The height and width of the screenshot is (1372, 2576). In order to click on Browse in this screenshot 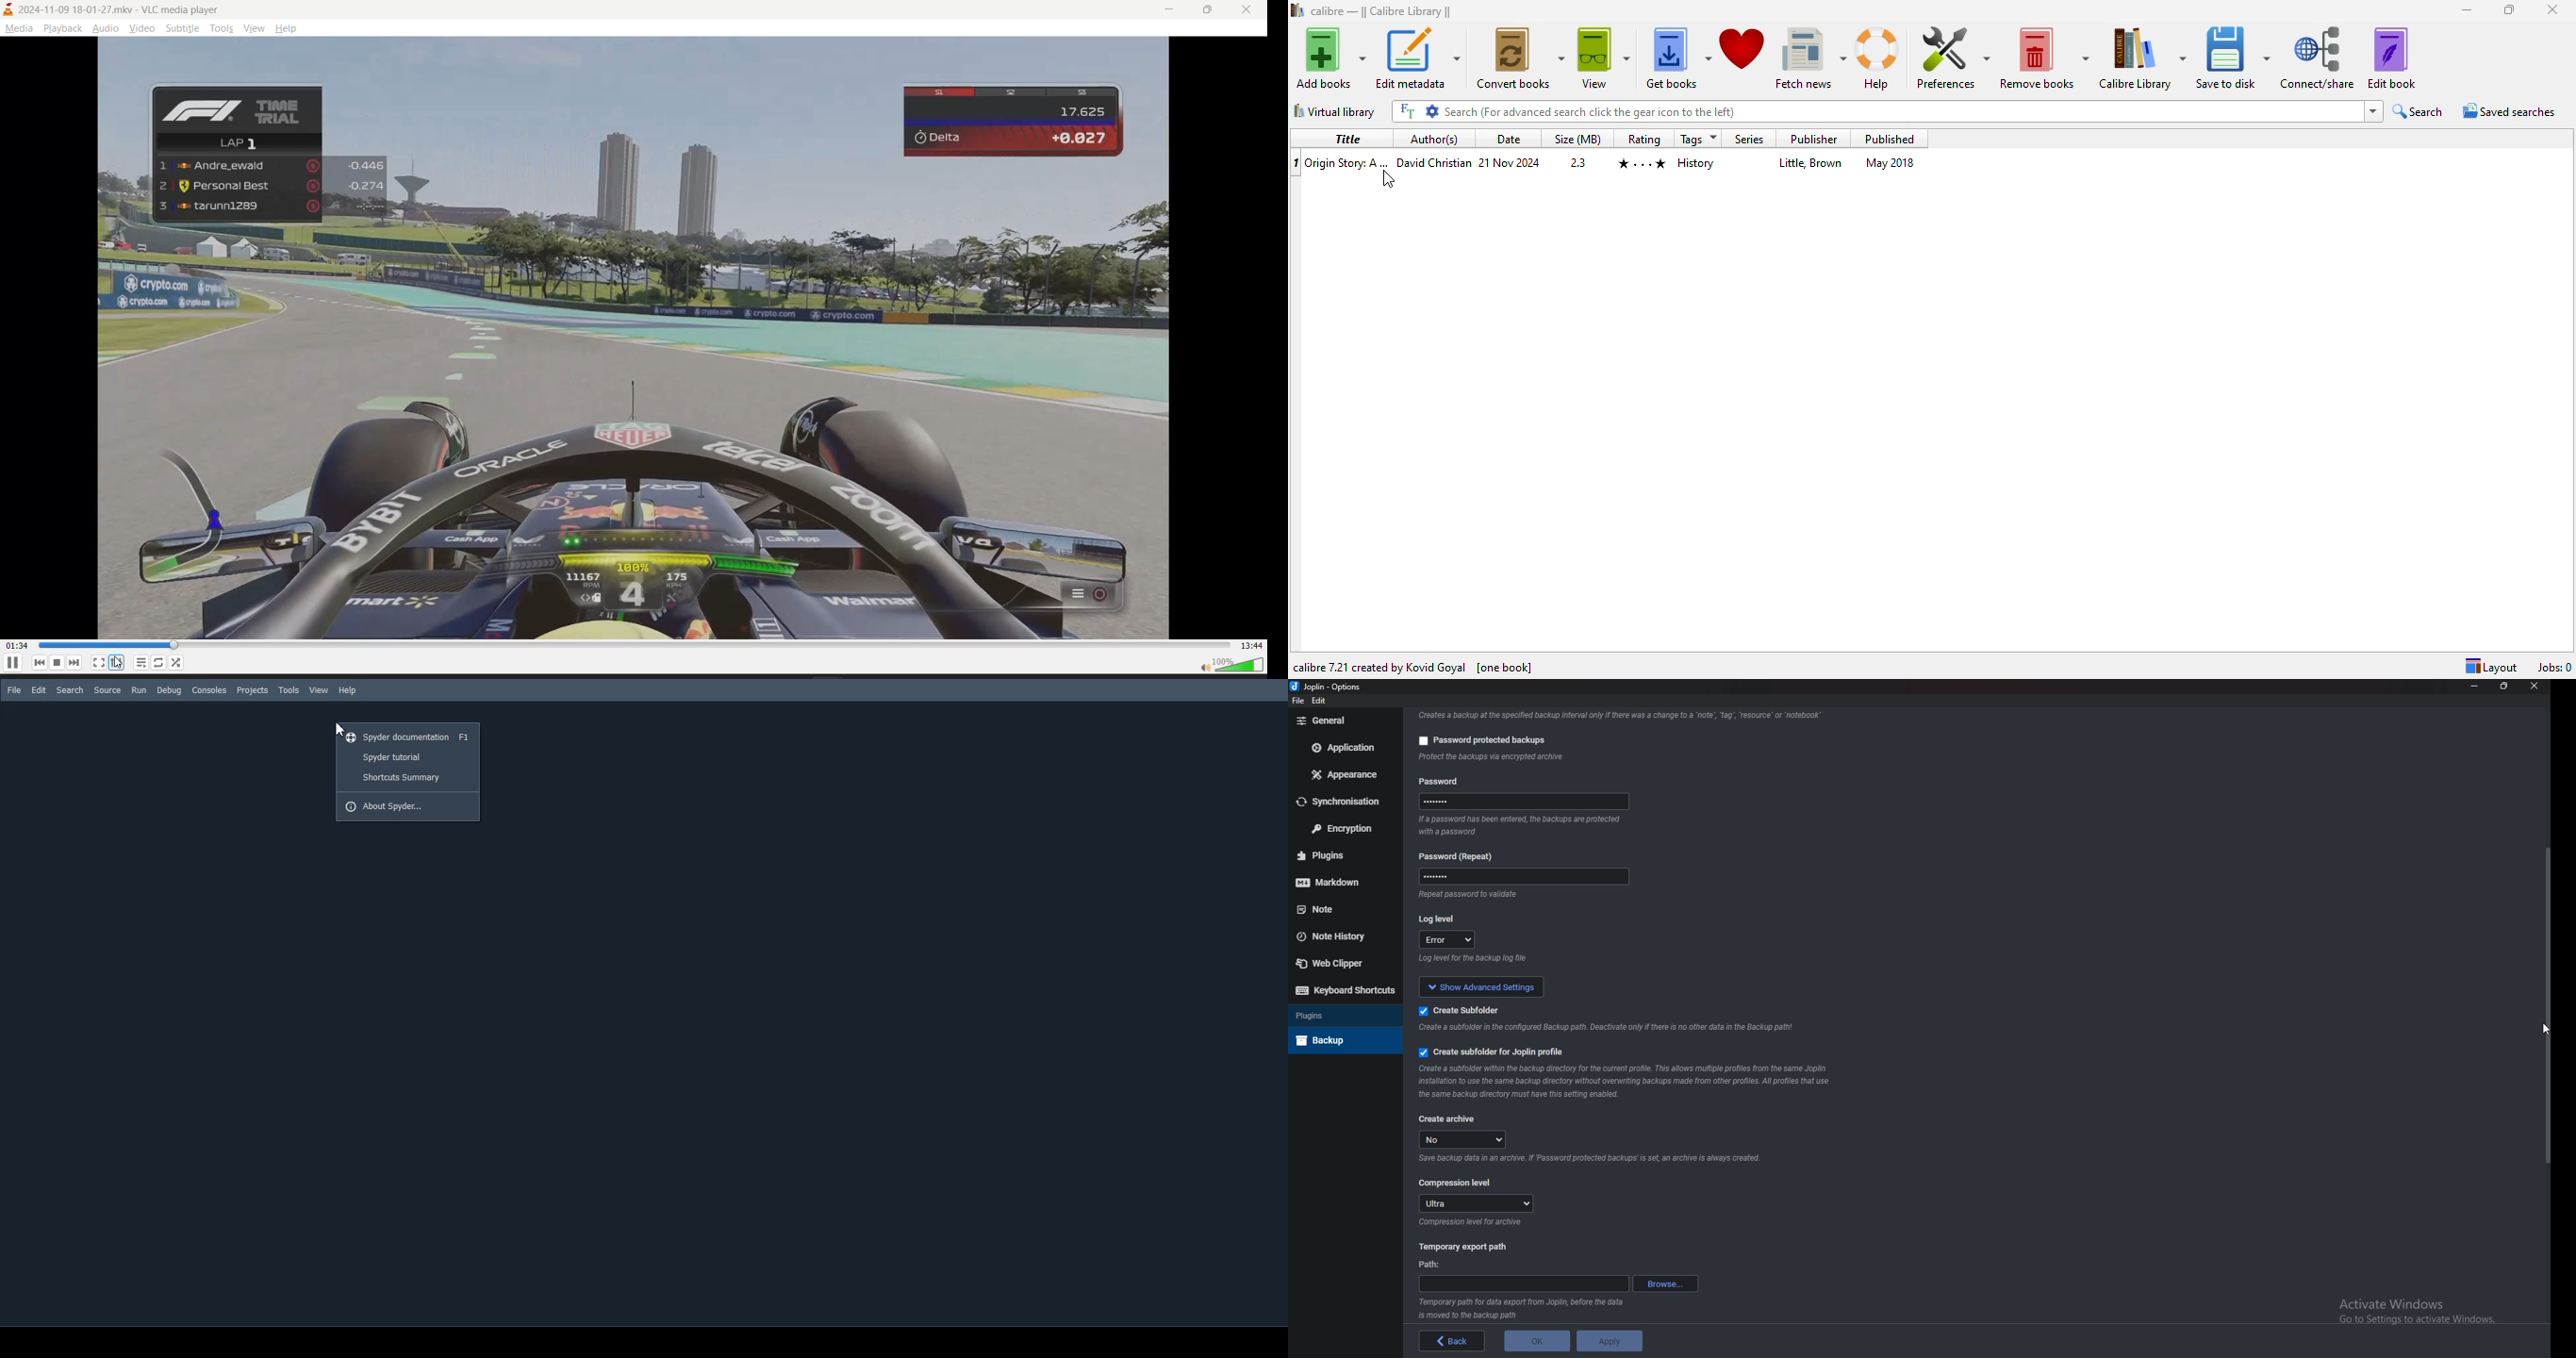, I will do `click(1665, 1284)`.